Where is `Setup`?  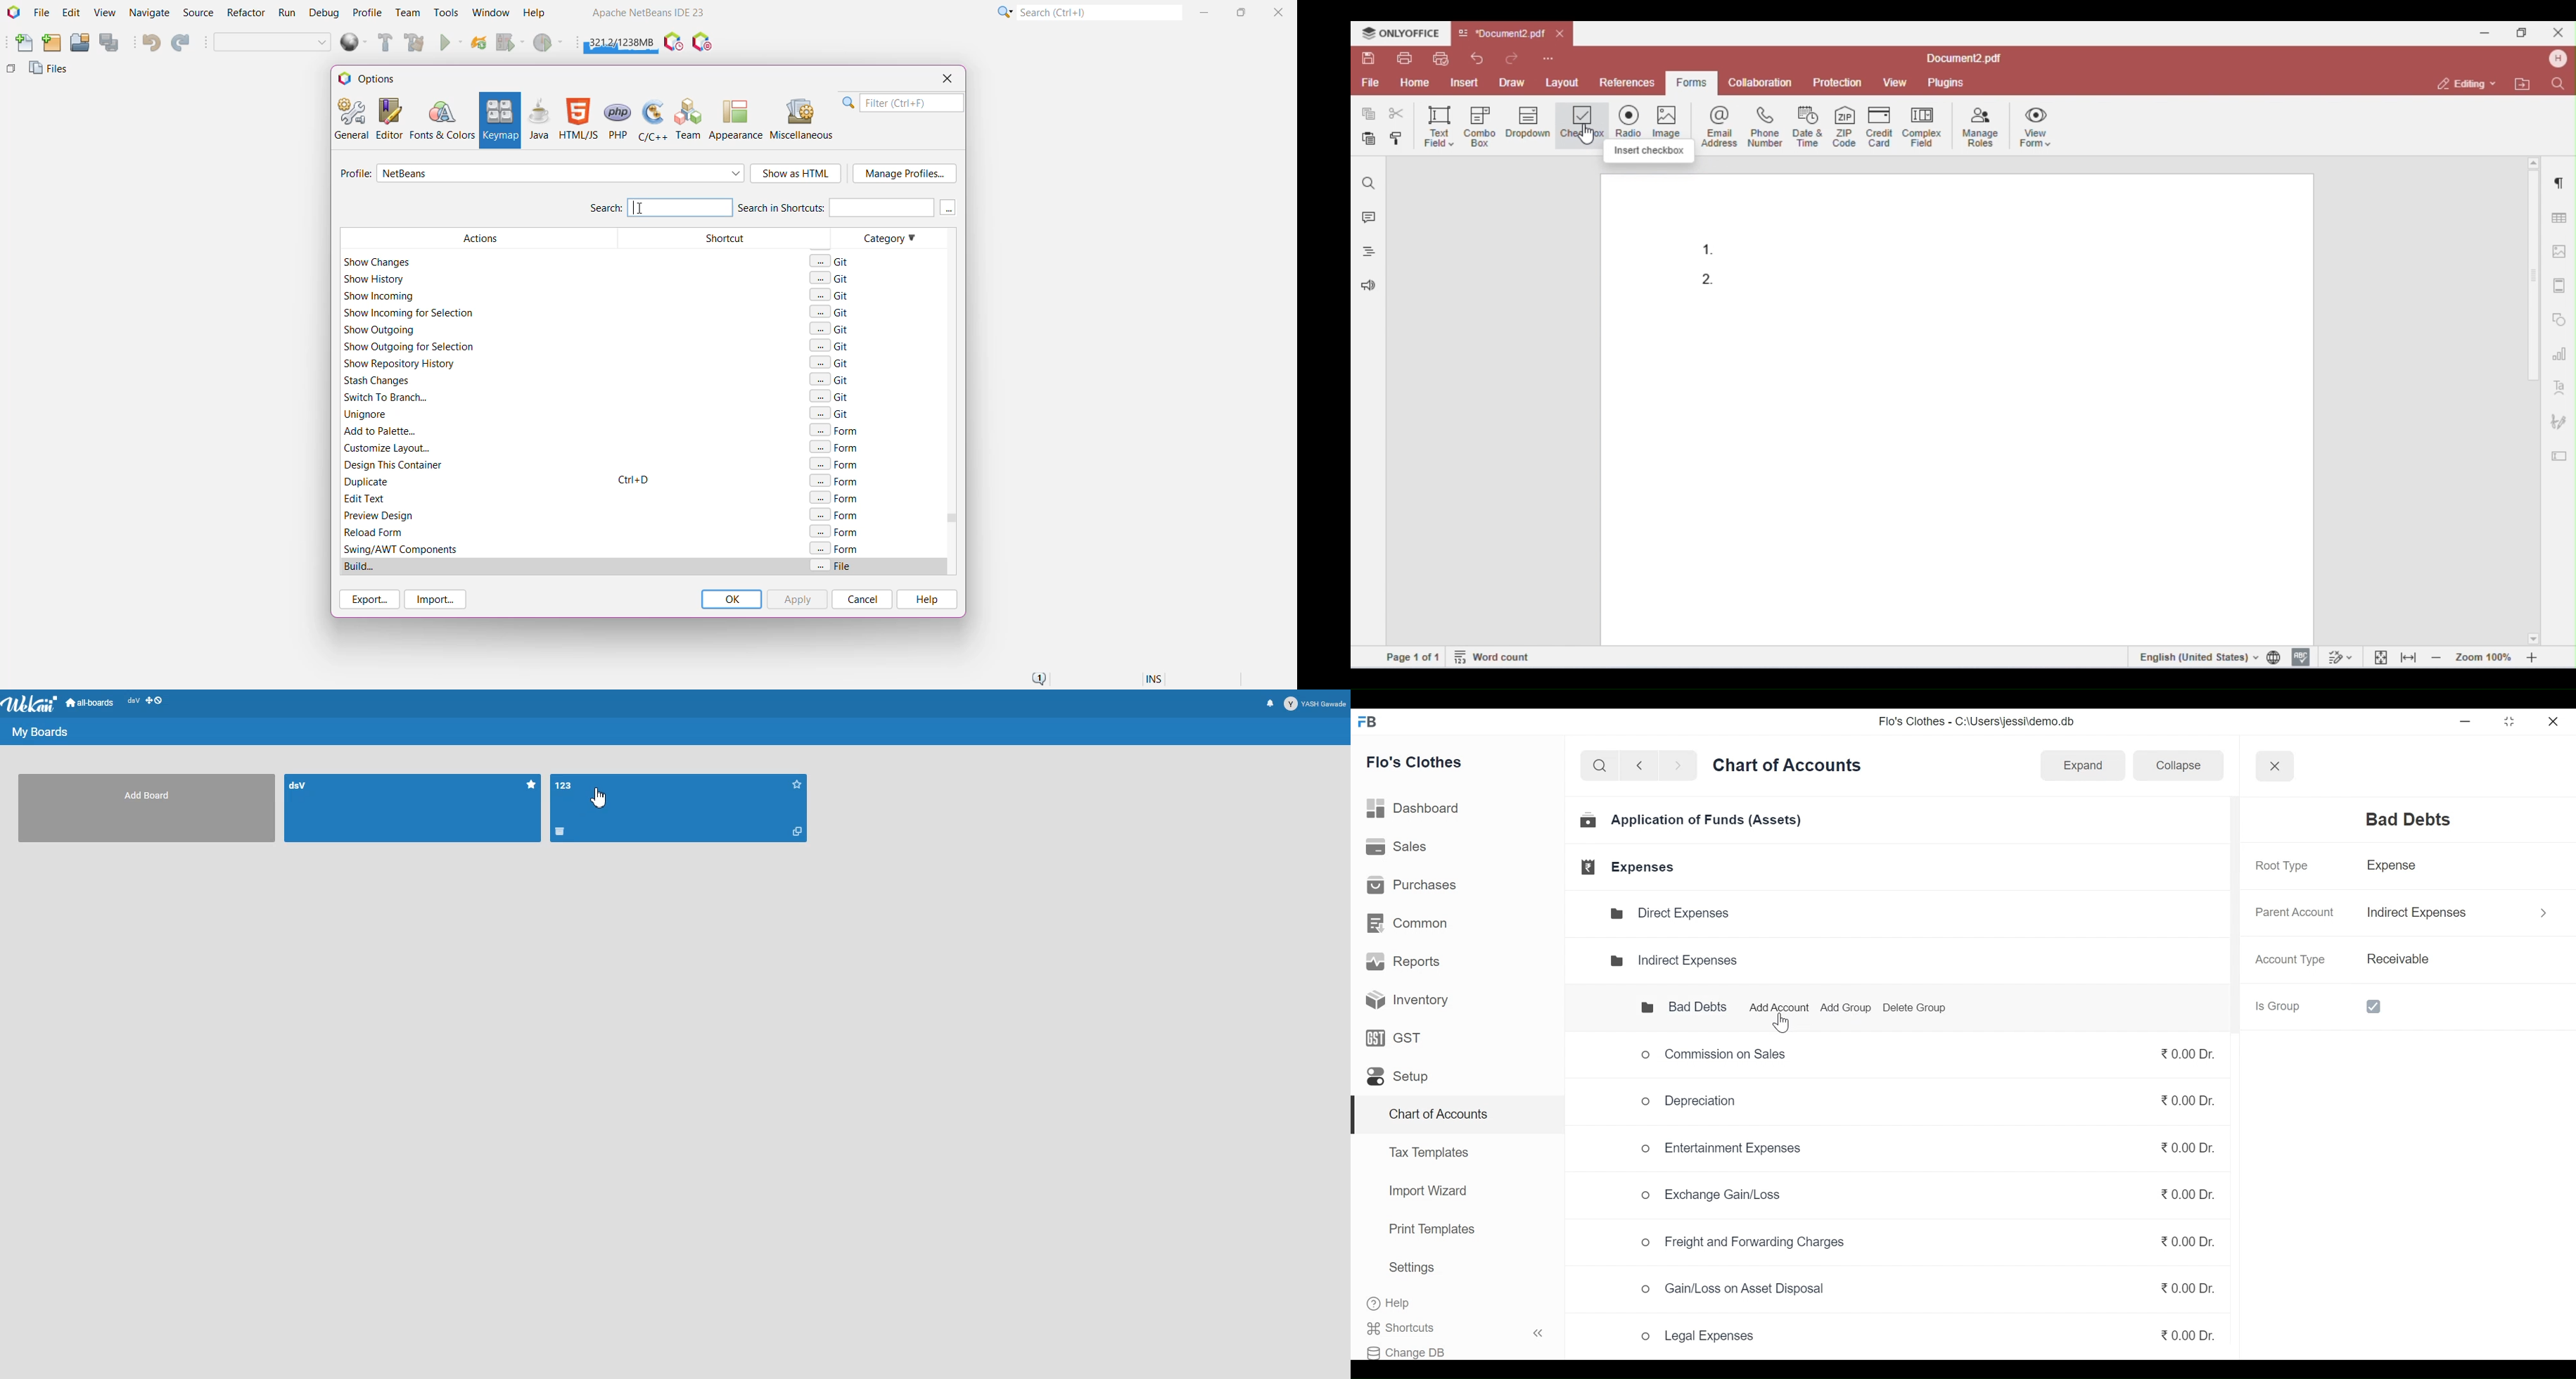 Setup is located at coordinates (1397, 1080).